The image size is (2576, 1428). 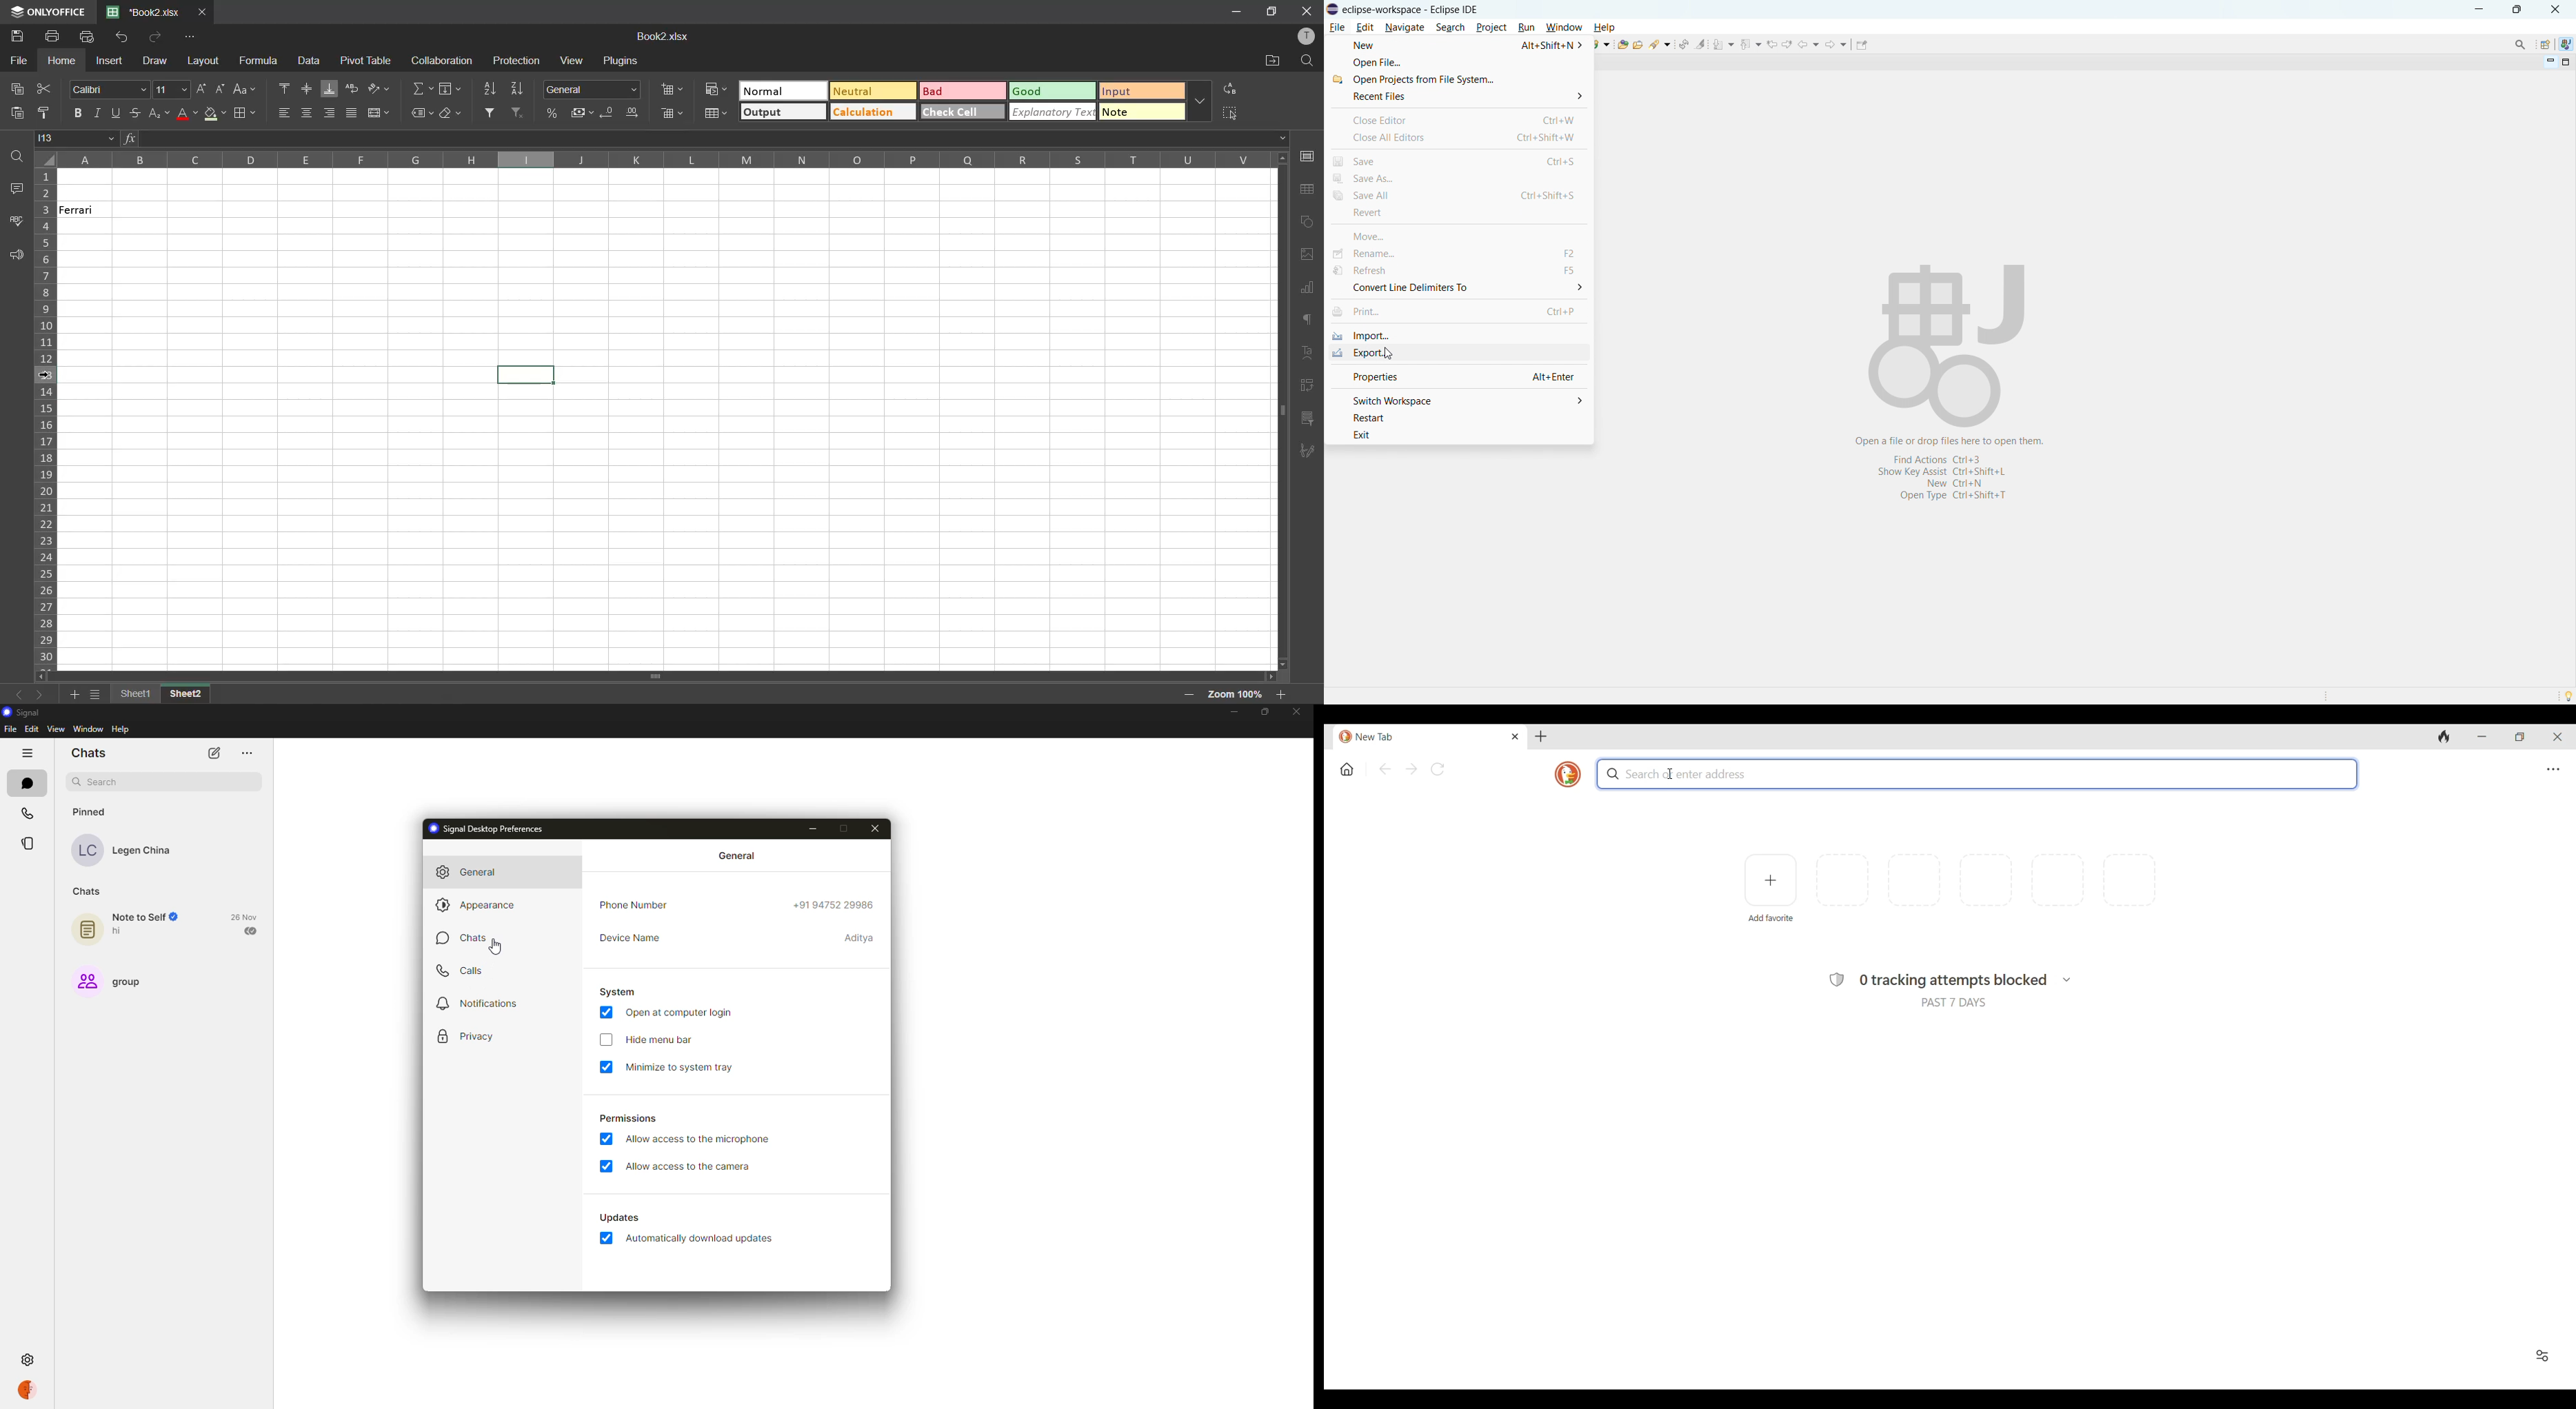 What do you see at coordinates (1460, 138) in the screenshot?
I see `close all editors` at bounding box center [1460, 138].